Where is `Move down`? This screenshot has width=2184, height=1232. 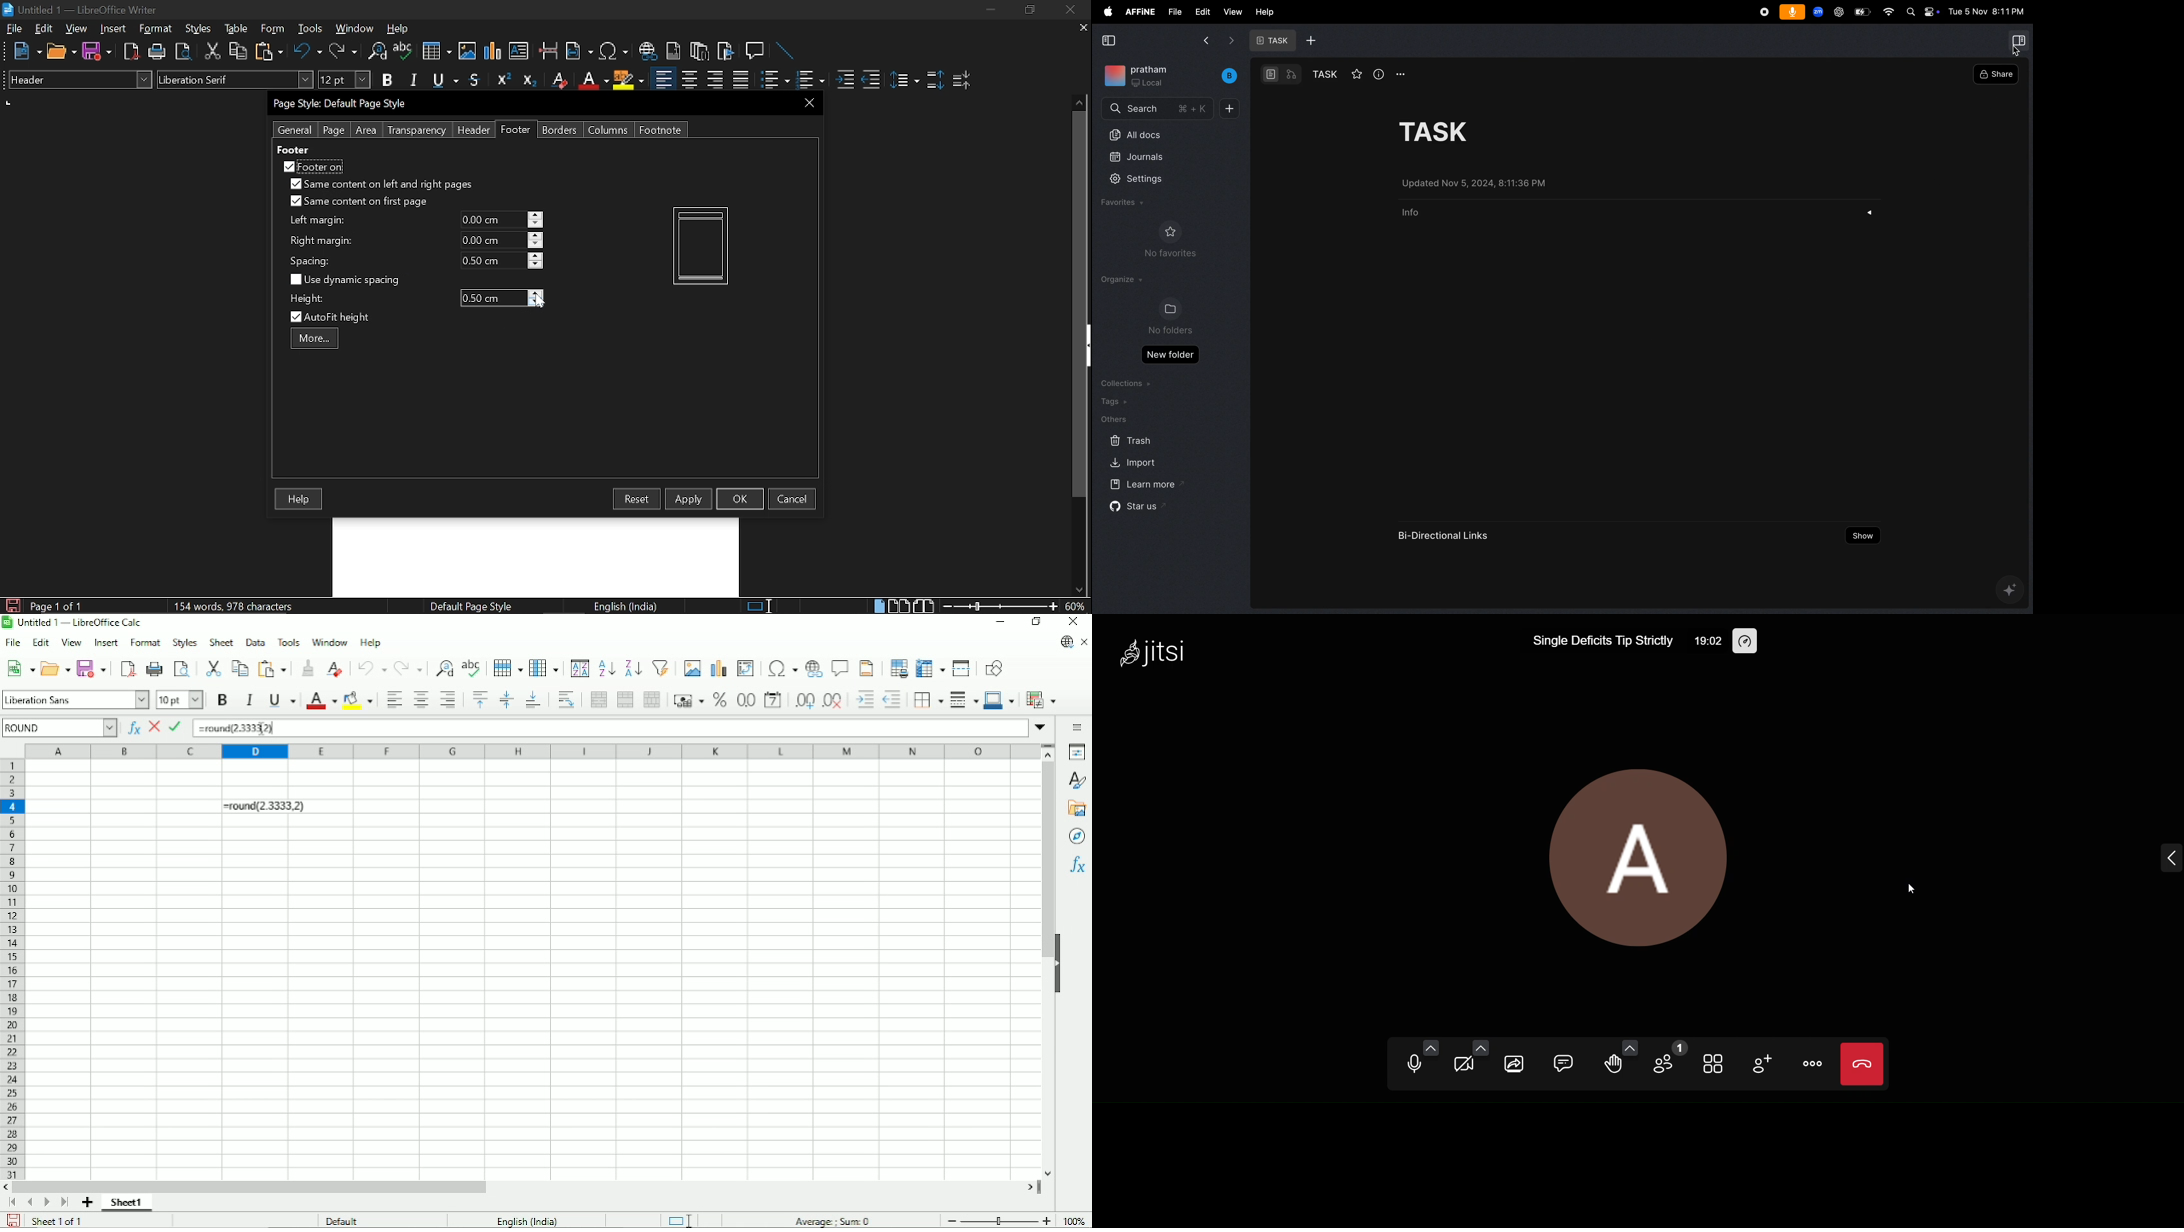
Move down is located at coordinates (1079, 590).